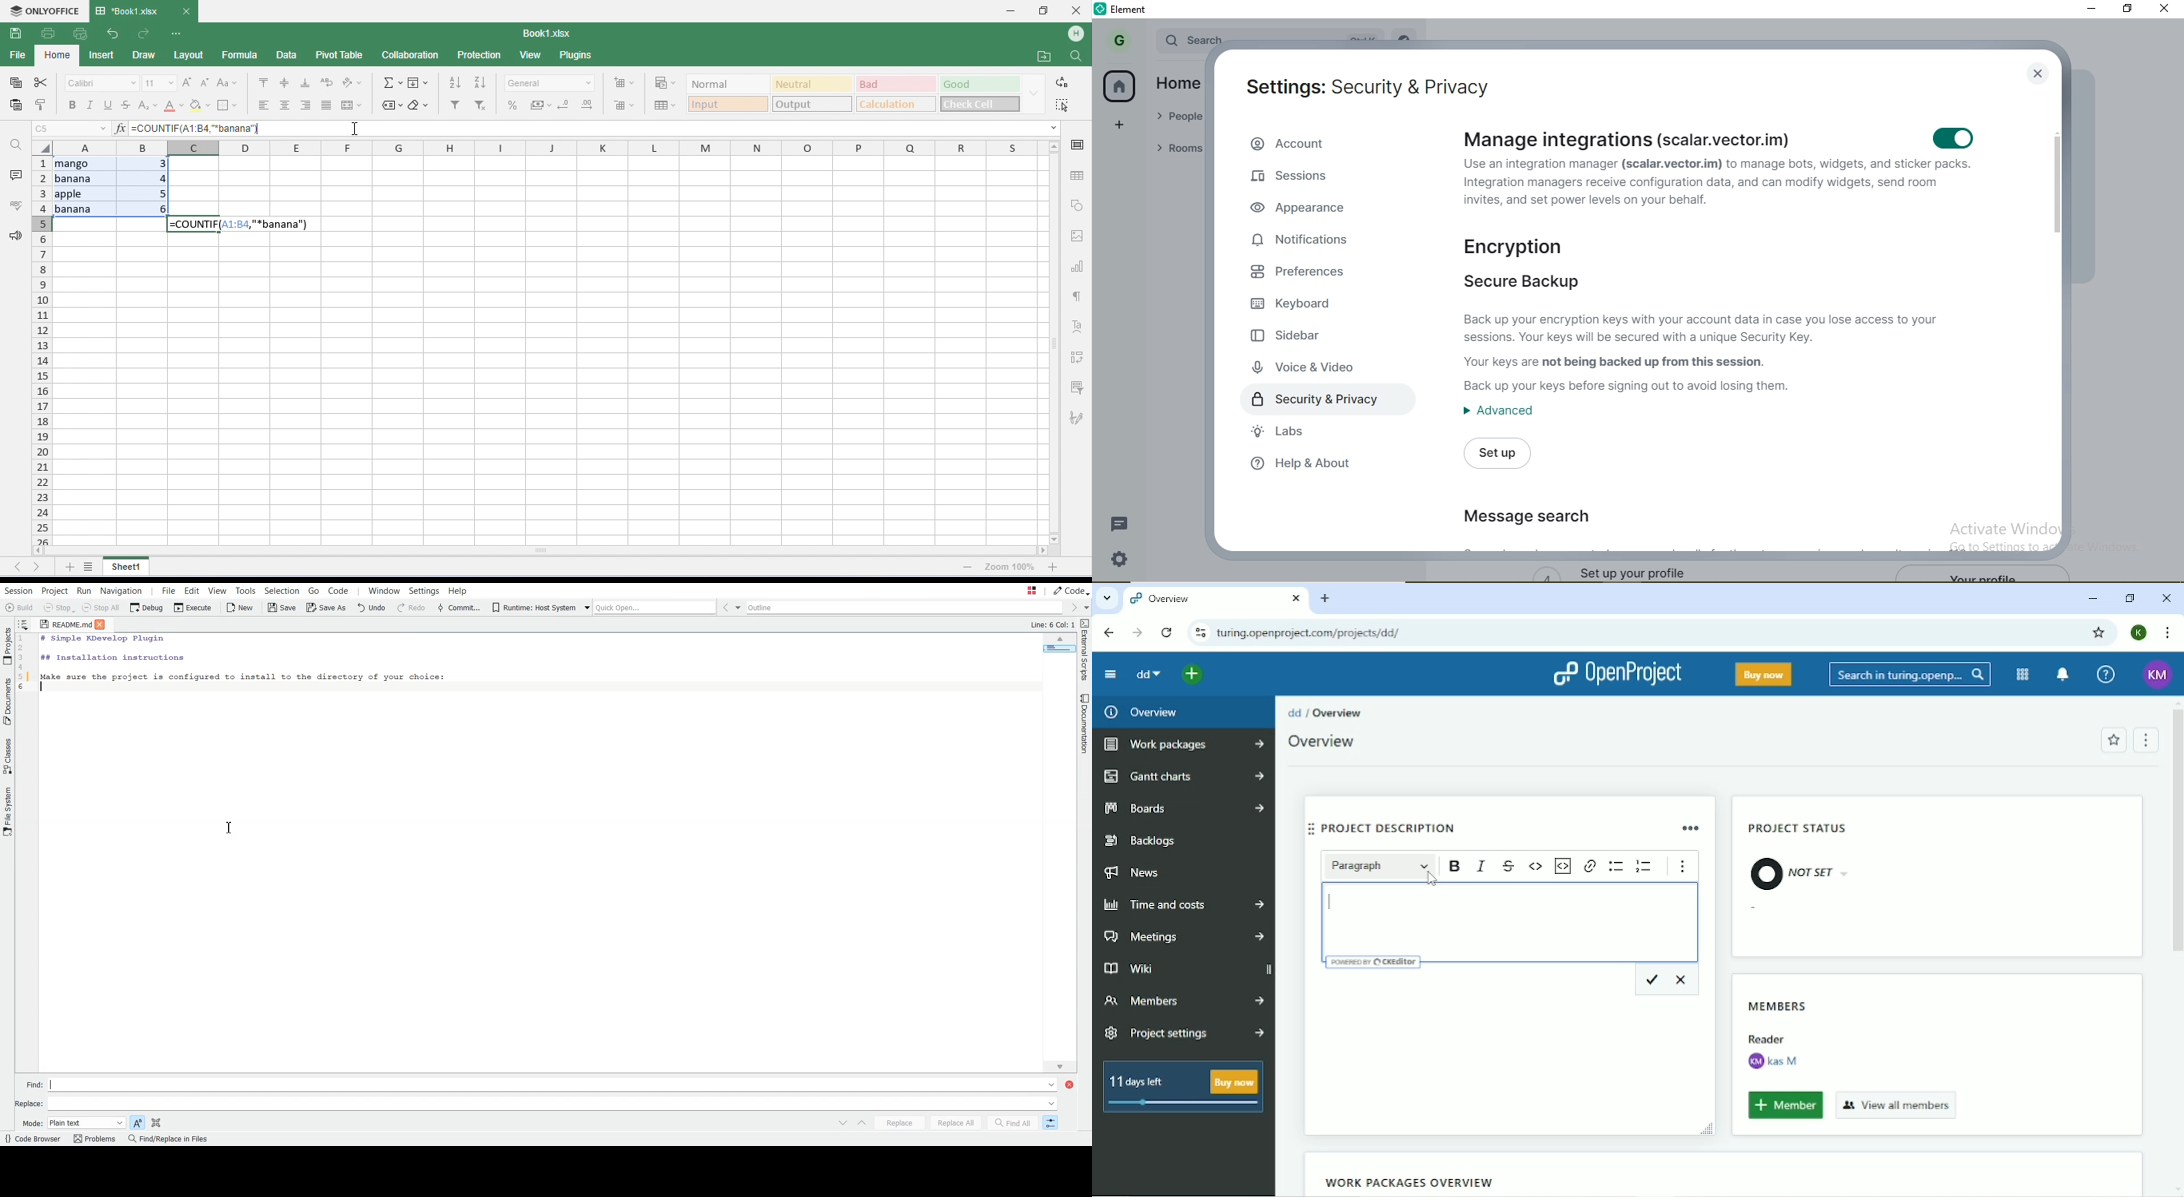 The image size is (2184, 1204). Describe the element at coordinates (541, 106) in the screenshot. I see `accounting style` at that location.